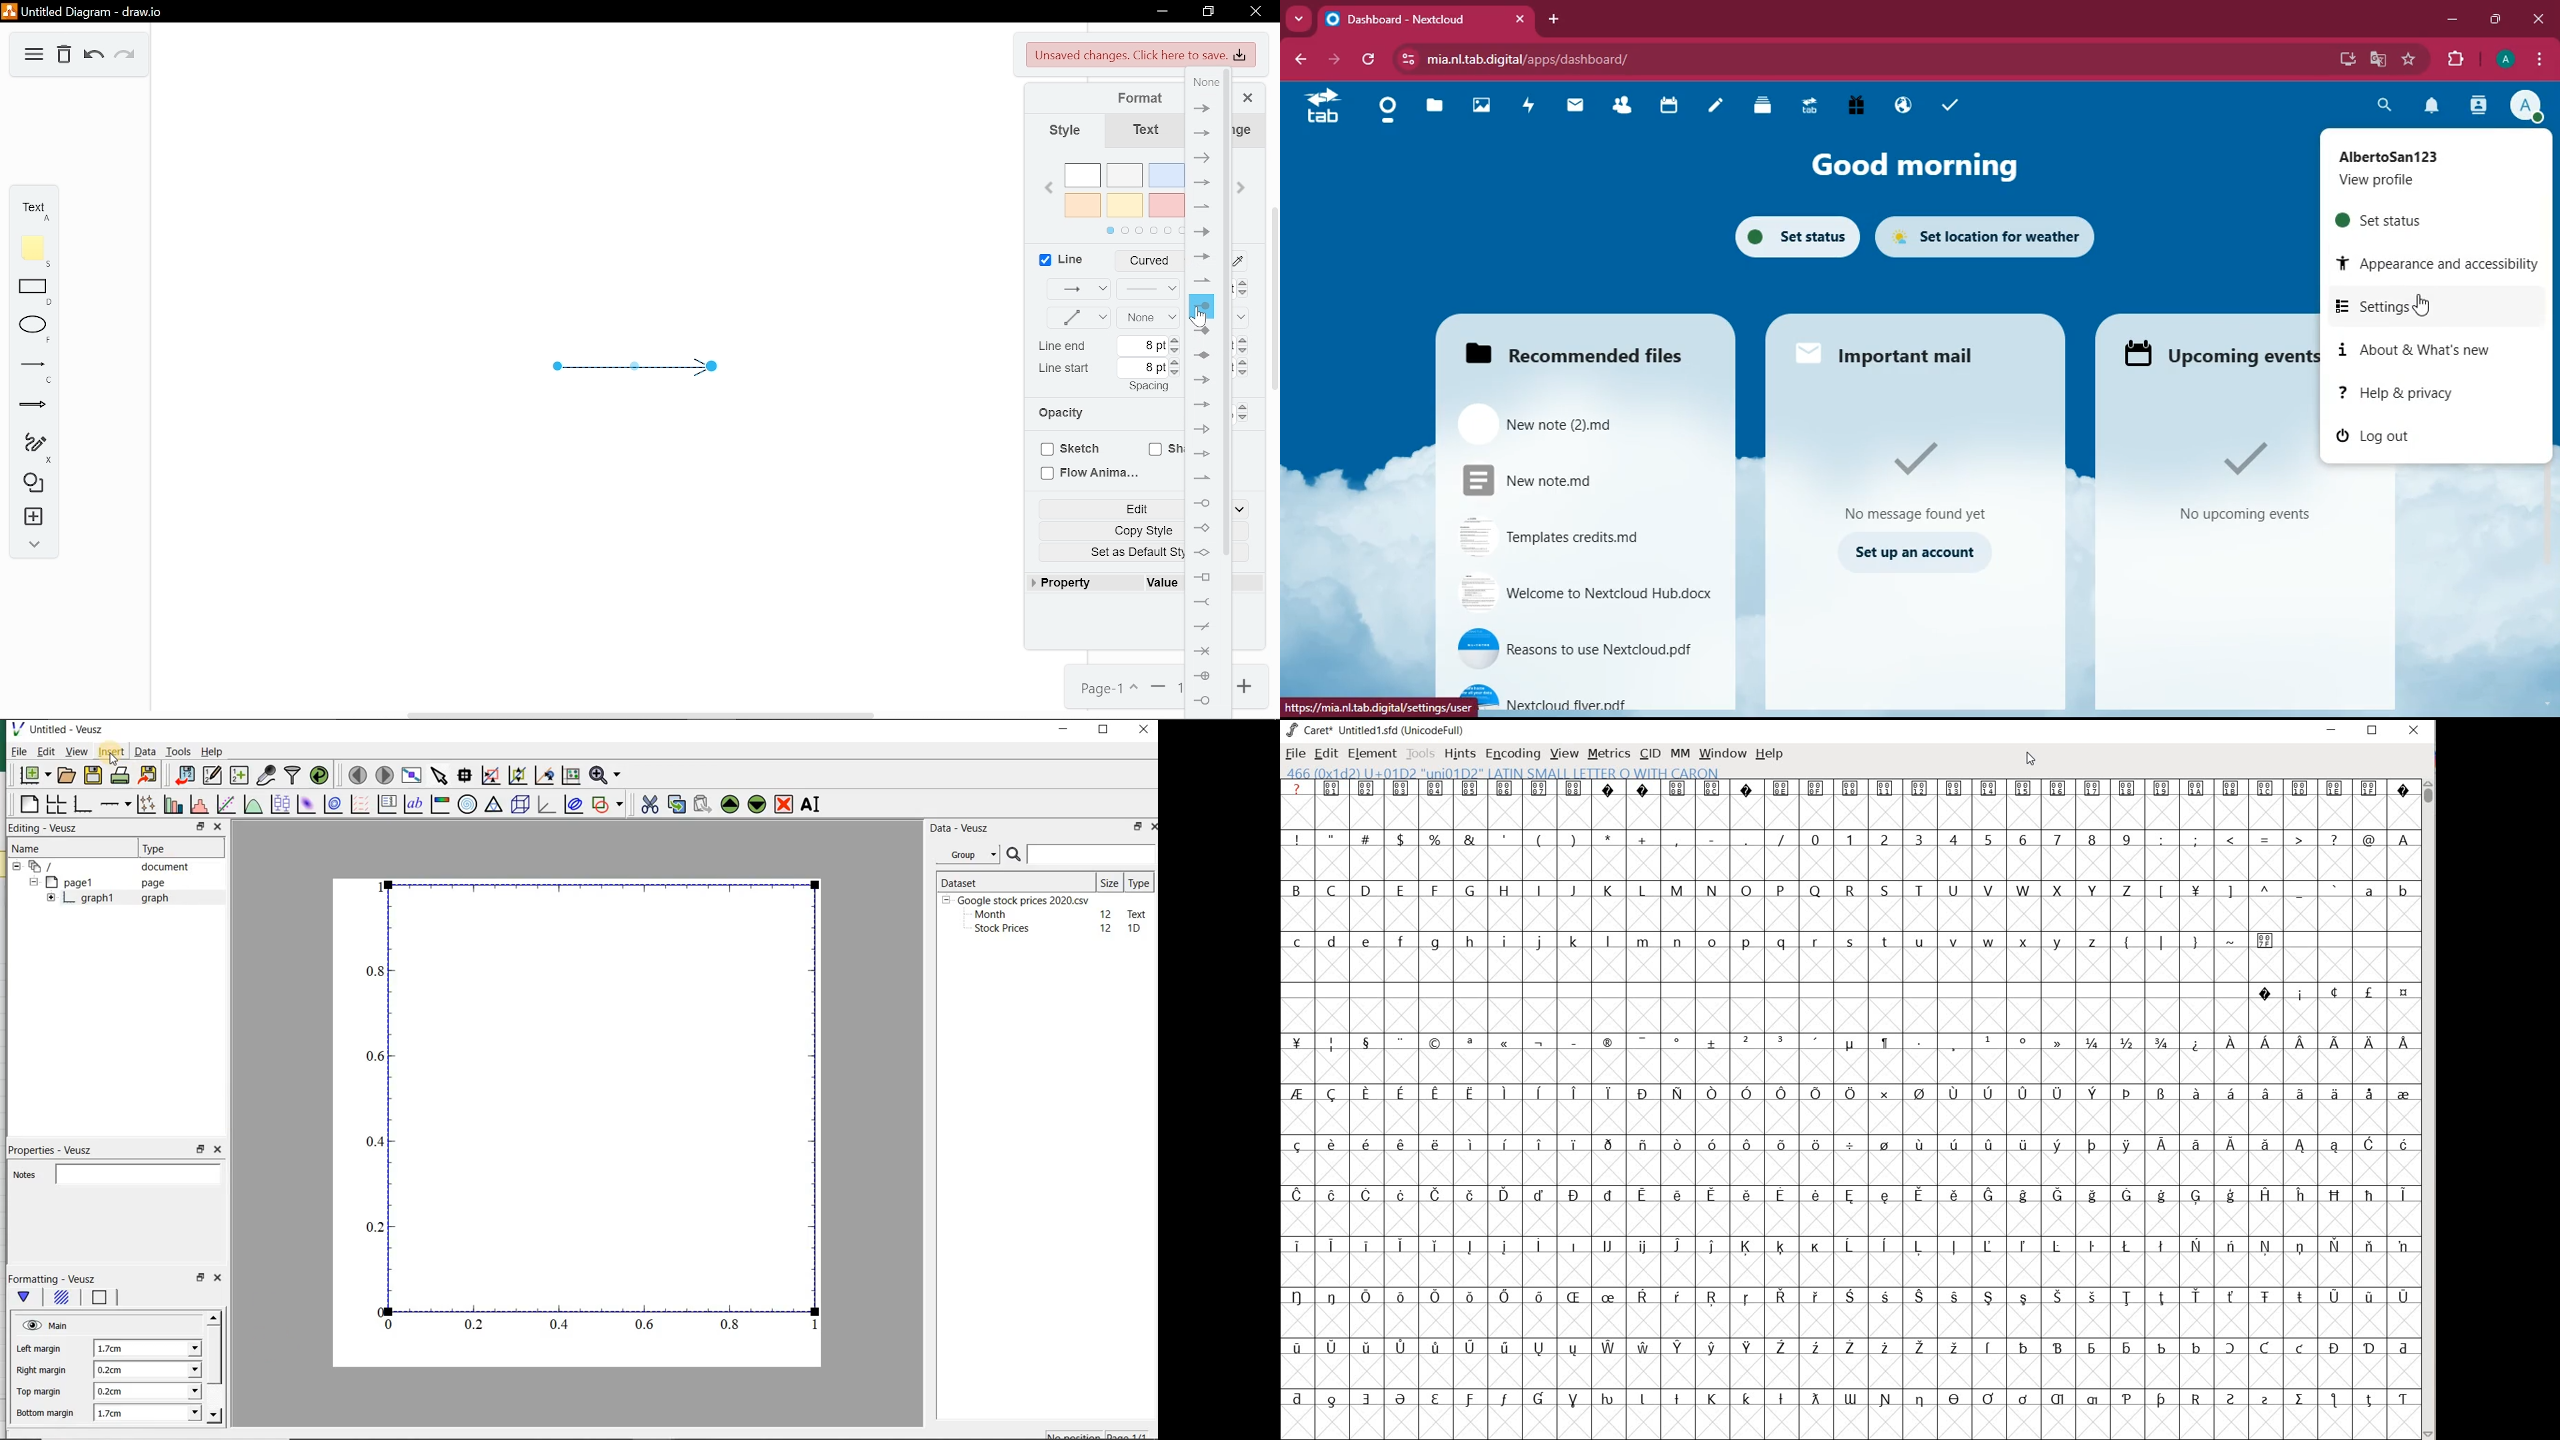 This screenshot has height=1456, width=2576. What do you see at coordinates (463, 776) in the screenshot?
I see `read data points on the graph` at bounding box center [463, 776].